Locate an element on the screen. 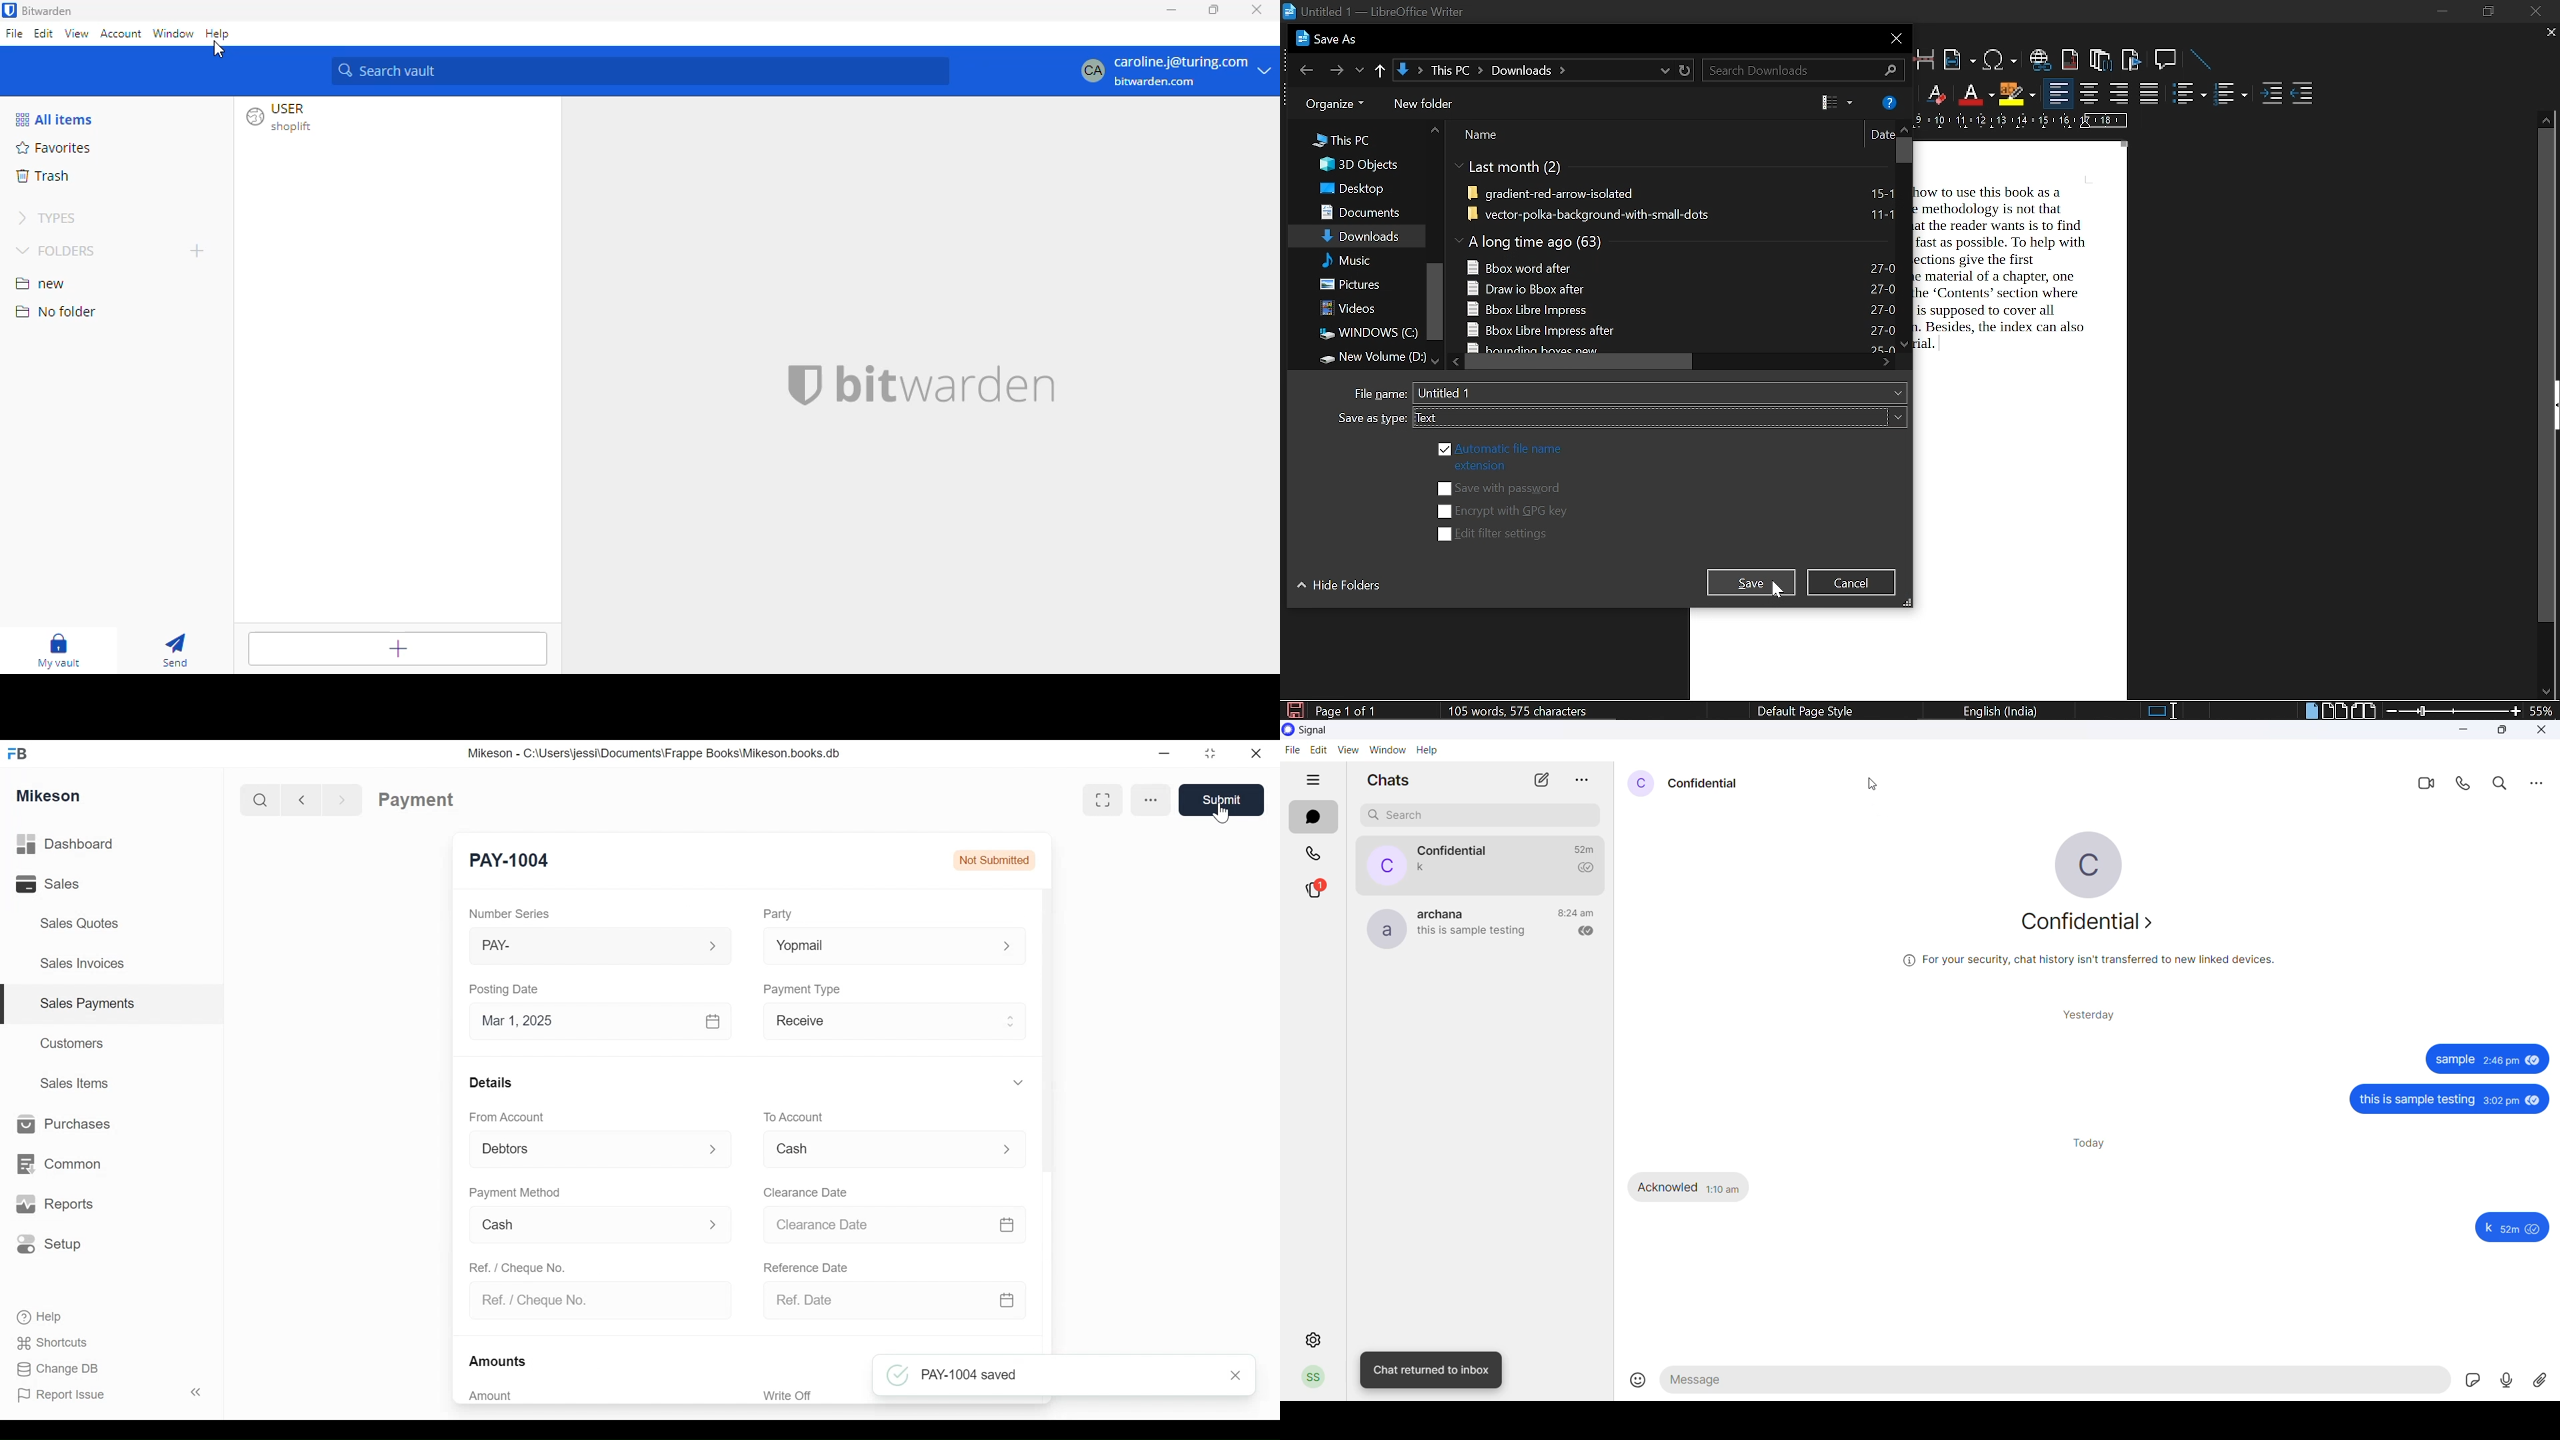  Payment is located at coordinates (415, 799).